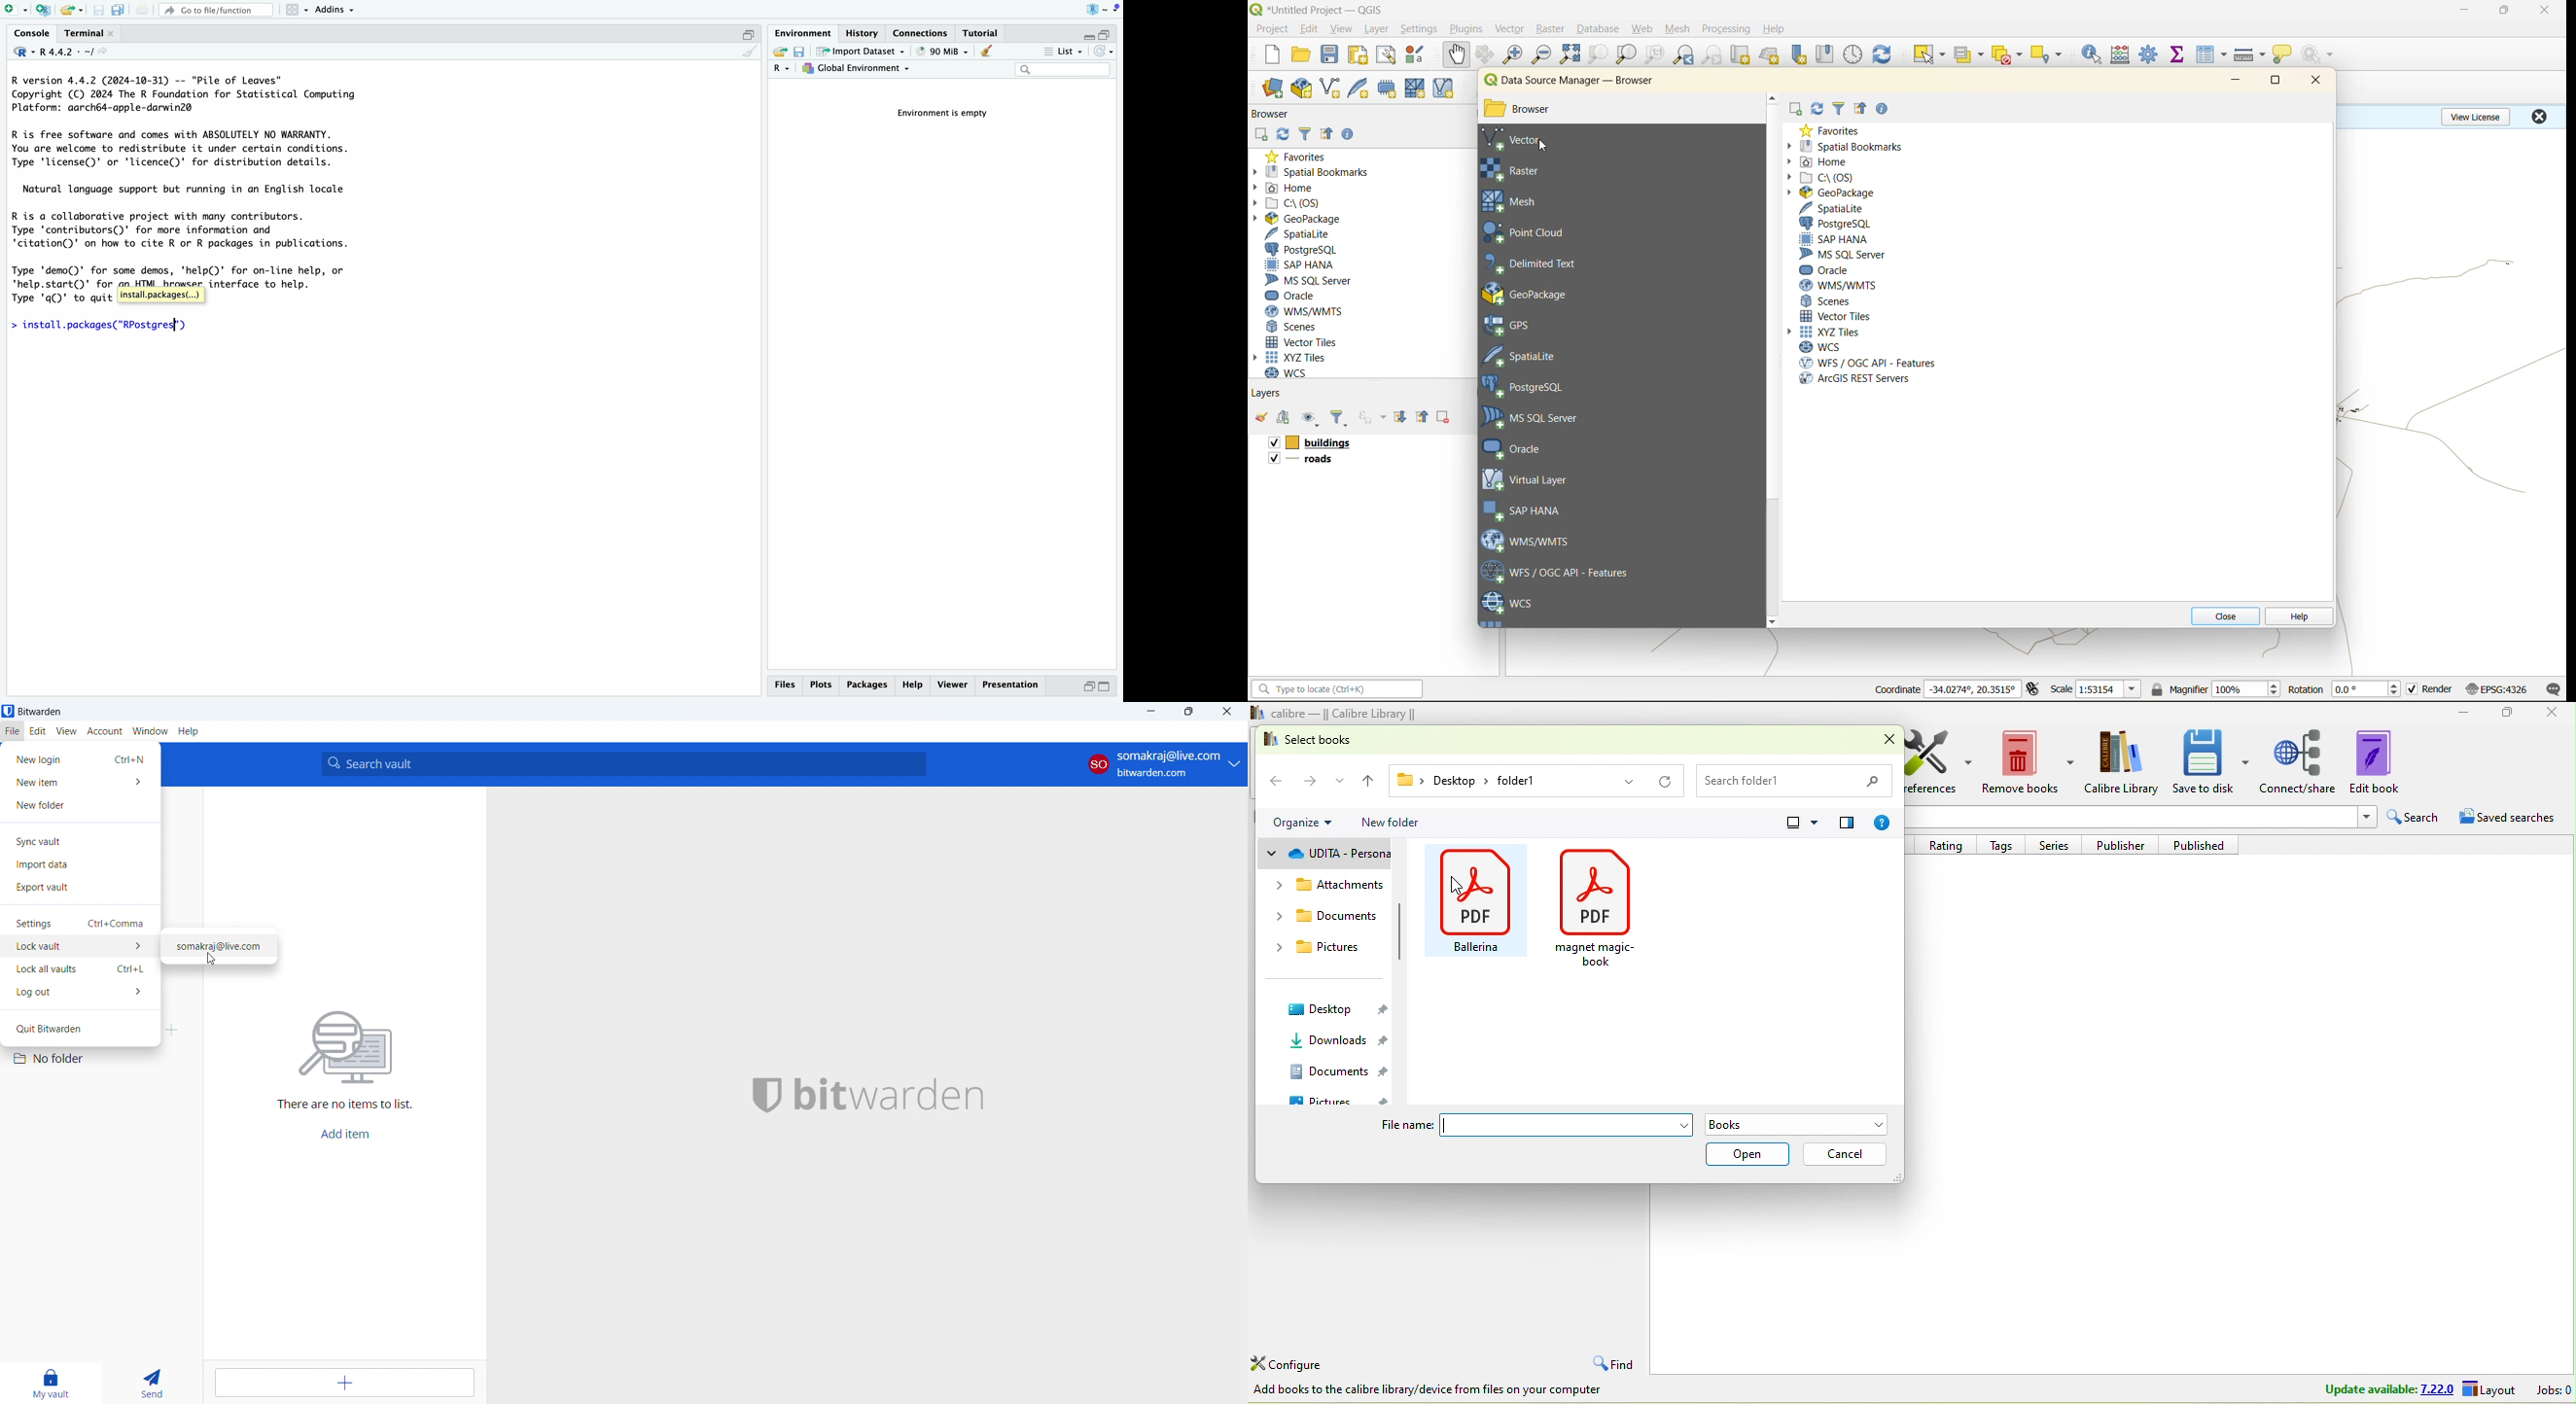 The image size is (2576, 1428). I want to click on calibre library, so click(2124, 763).